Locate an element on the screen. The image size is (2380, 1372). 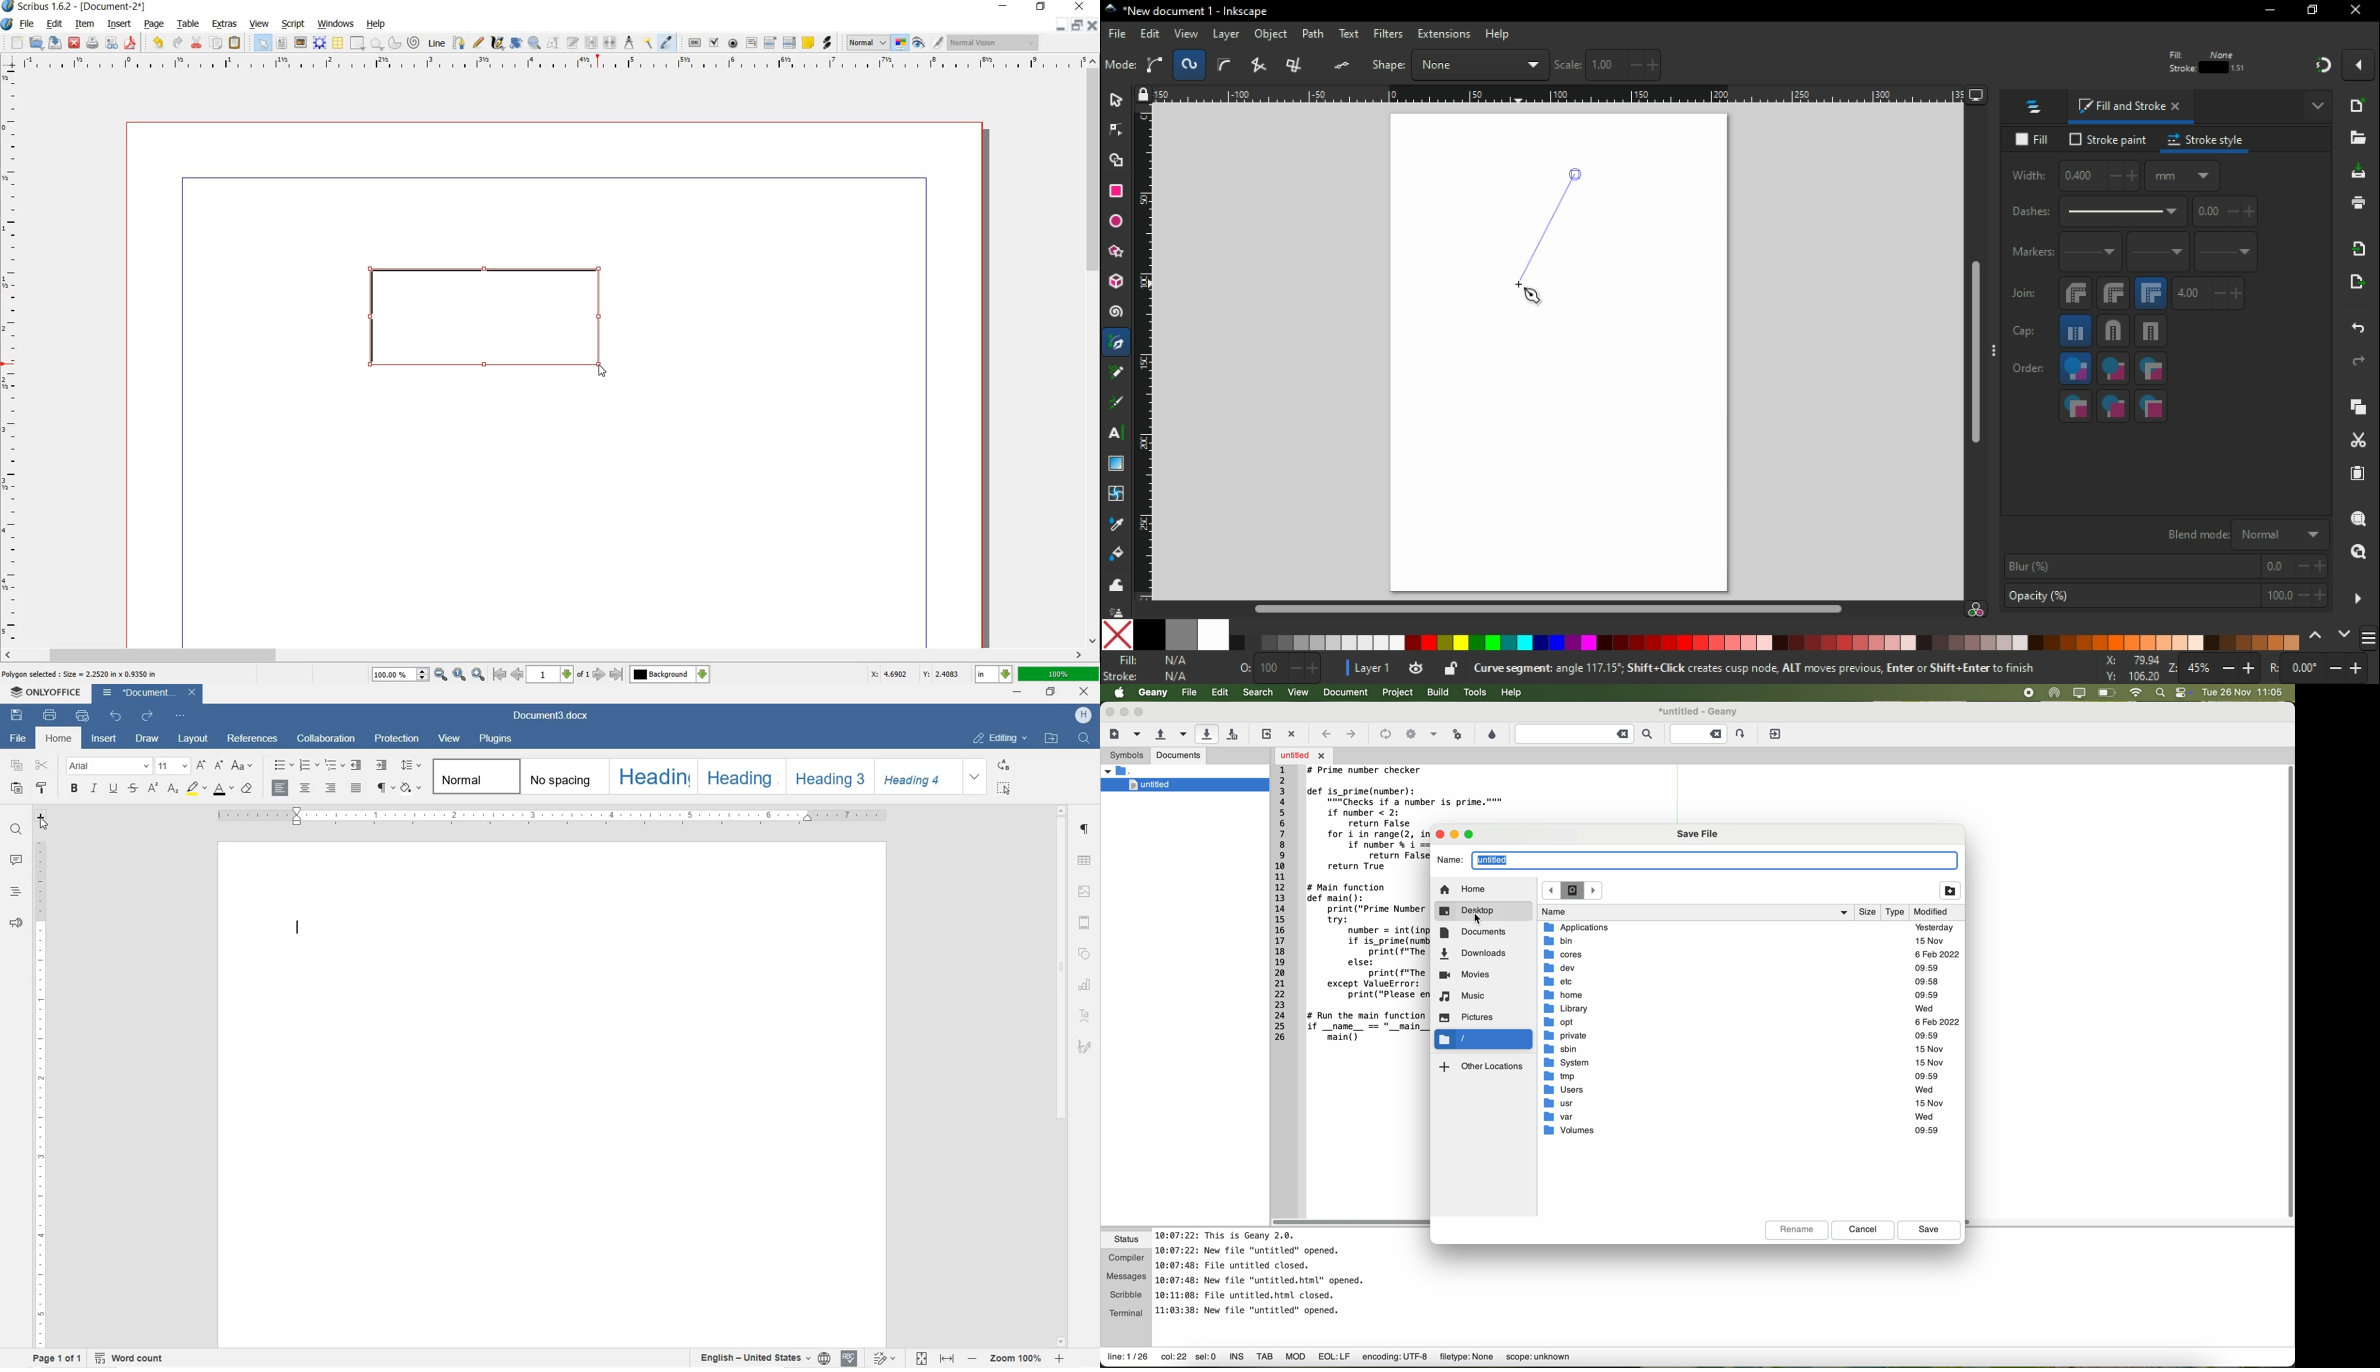
music is located at coordinates (1464, 997).